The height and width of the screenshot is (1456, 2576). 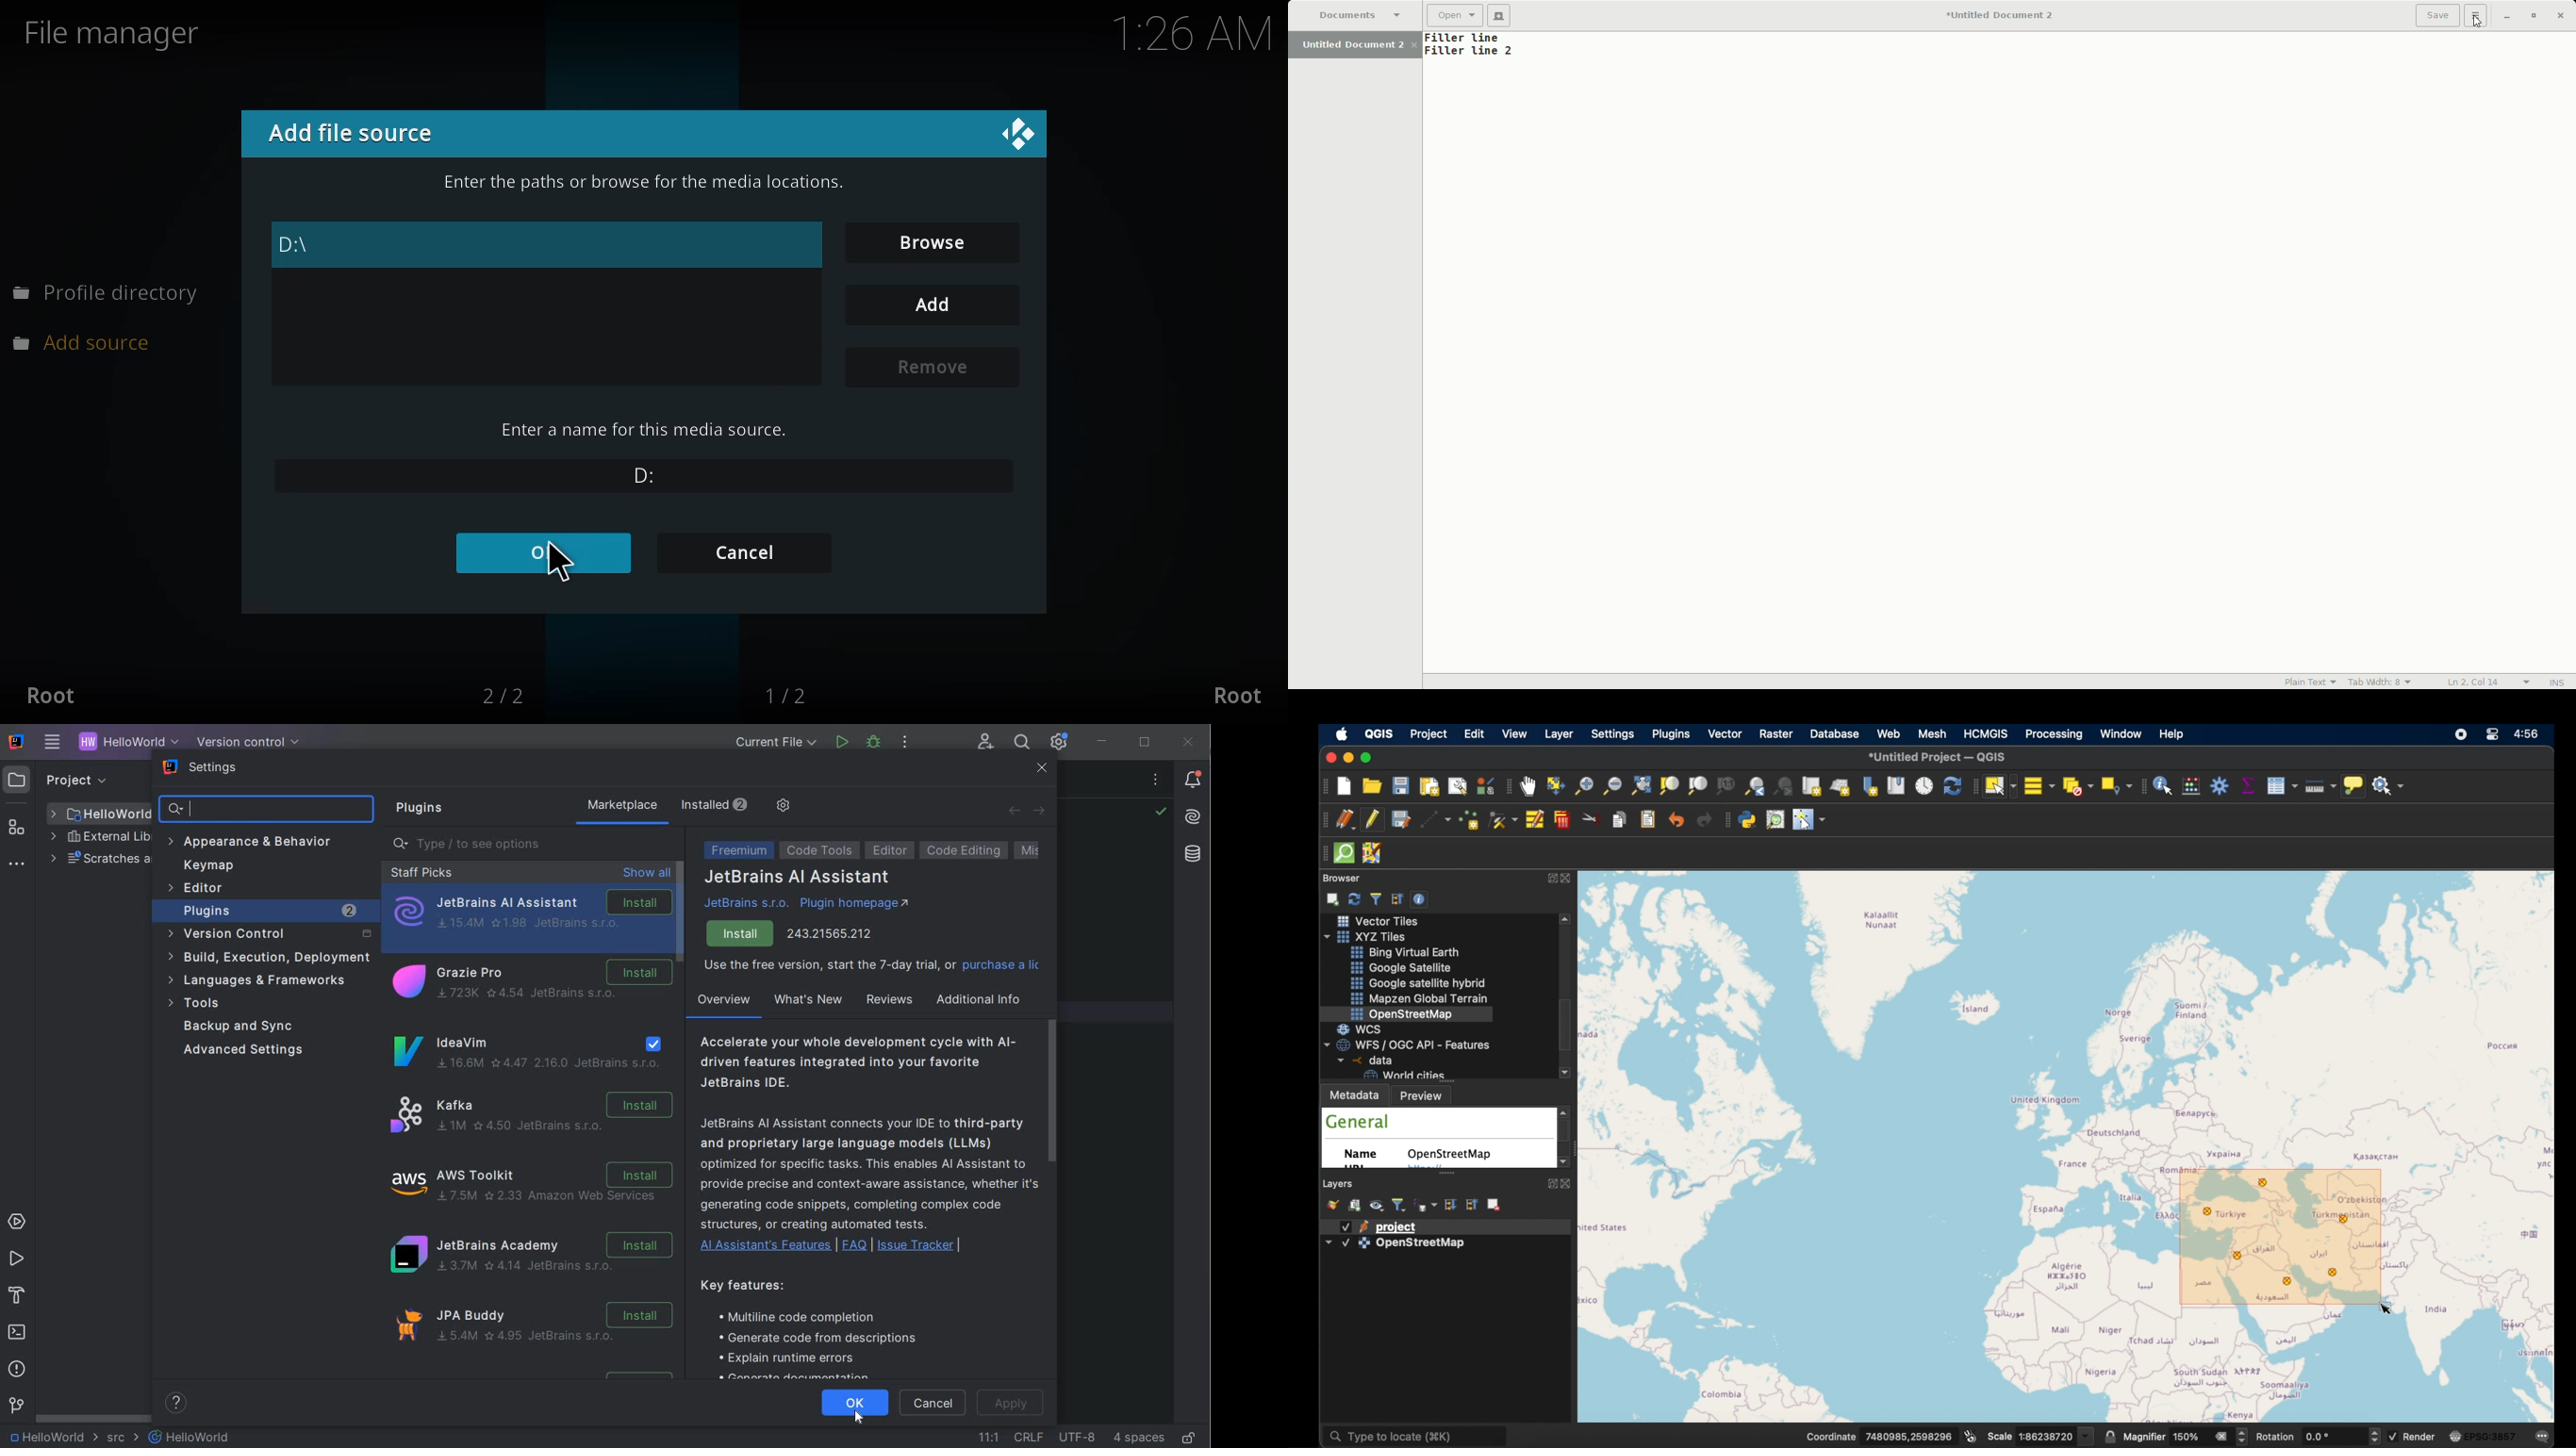 What do you see at coordinates (1371, 937) in the screenshot?
I see `xyzzy tiles` at bounding box center [1371, 937].